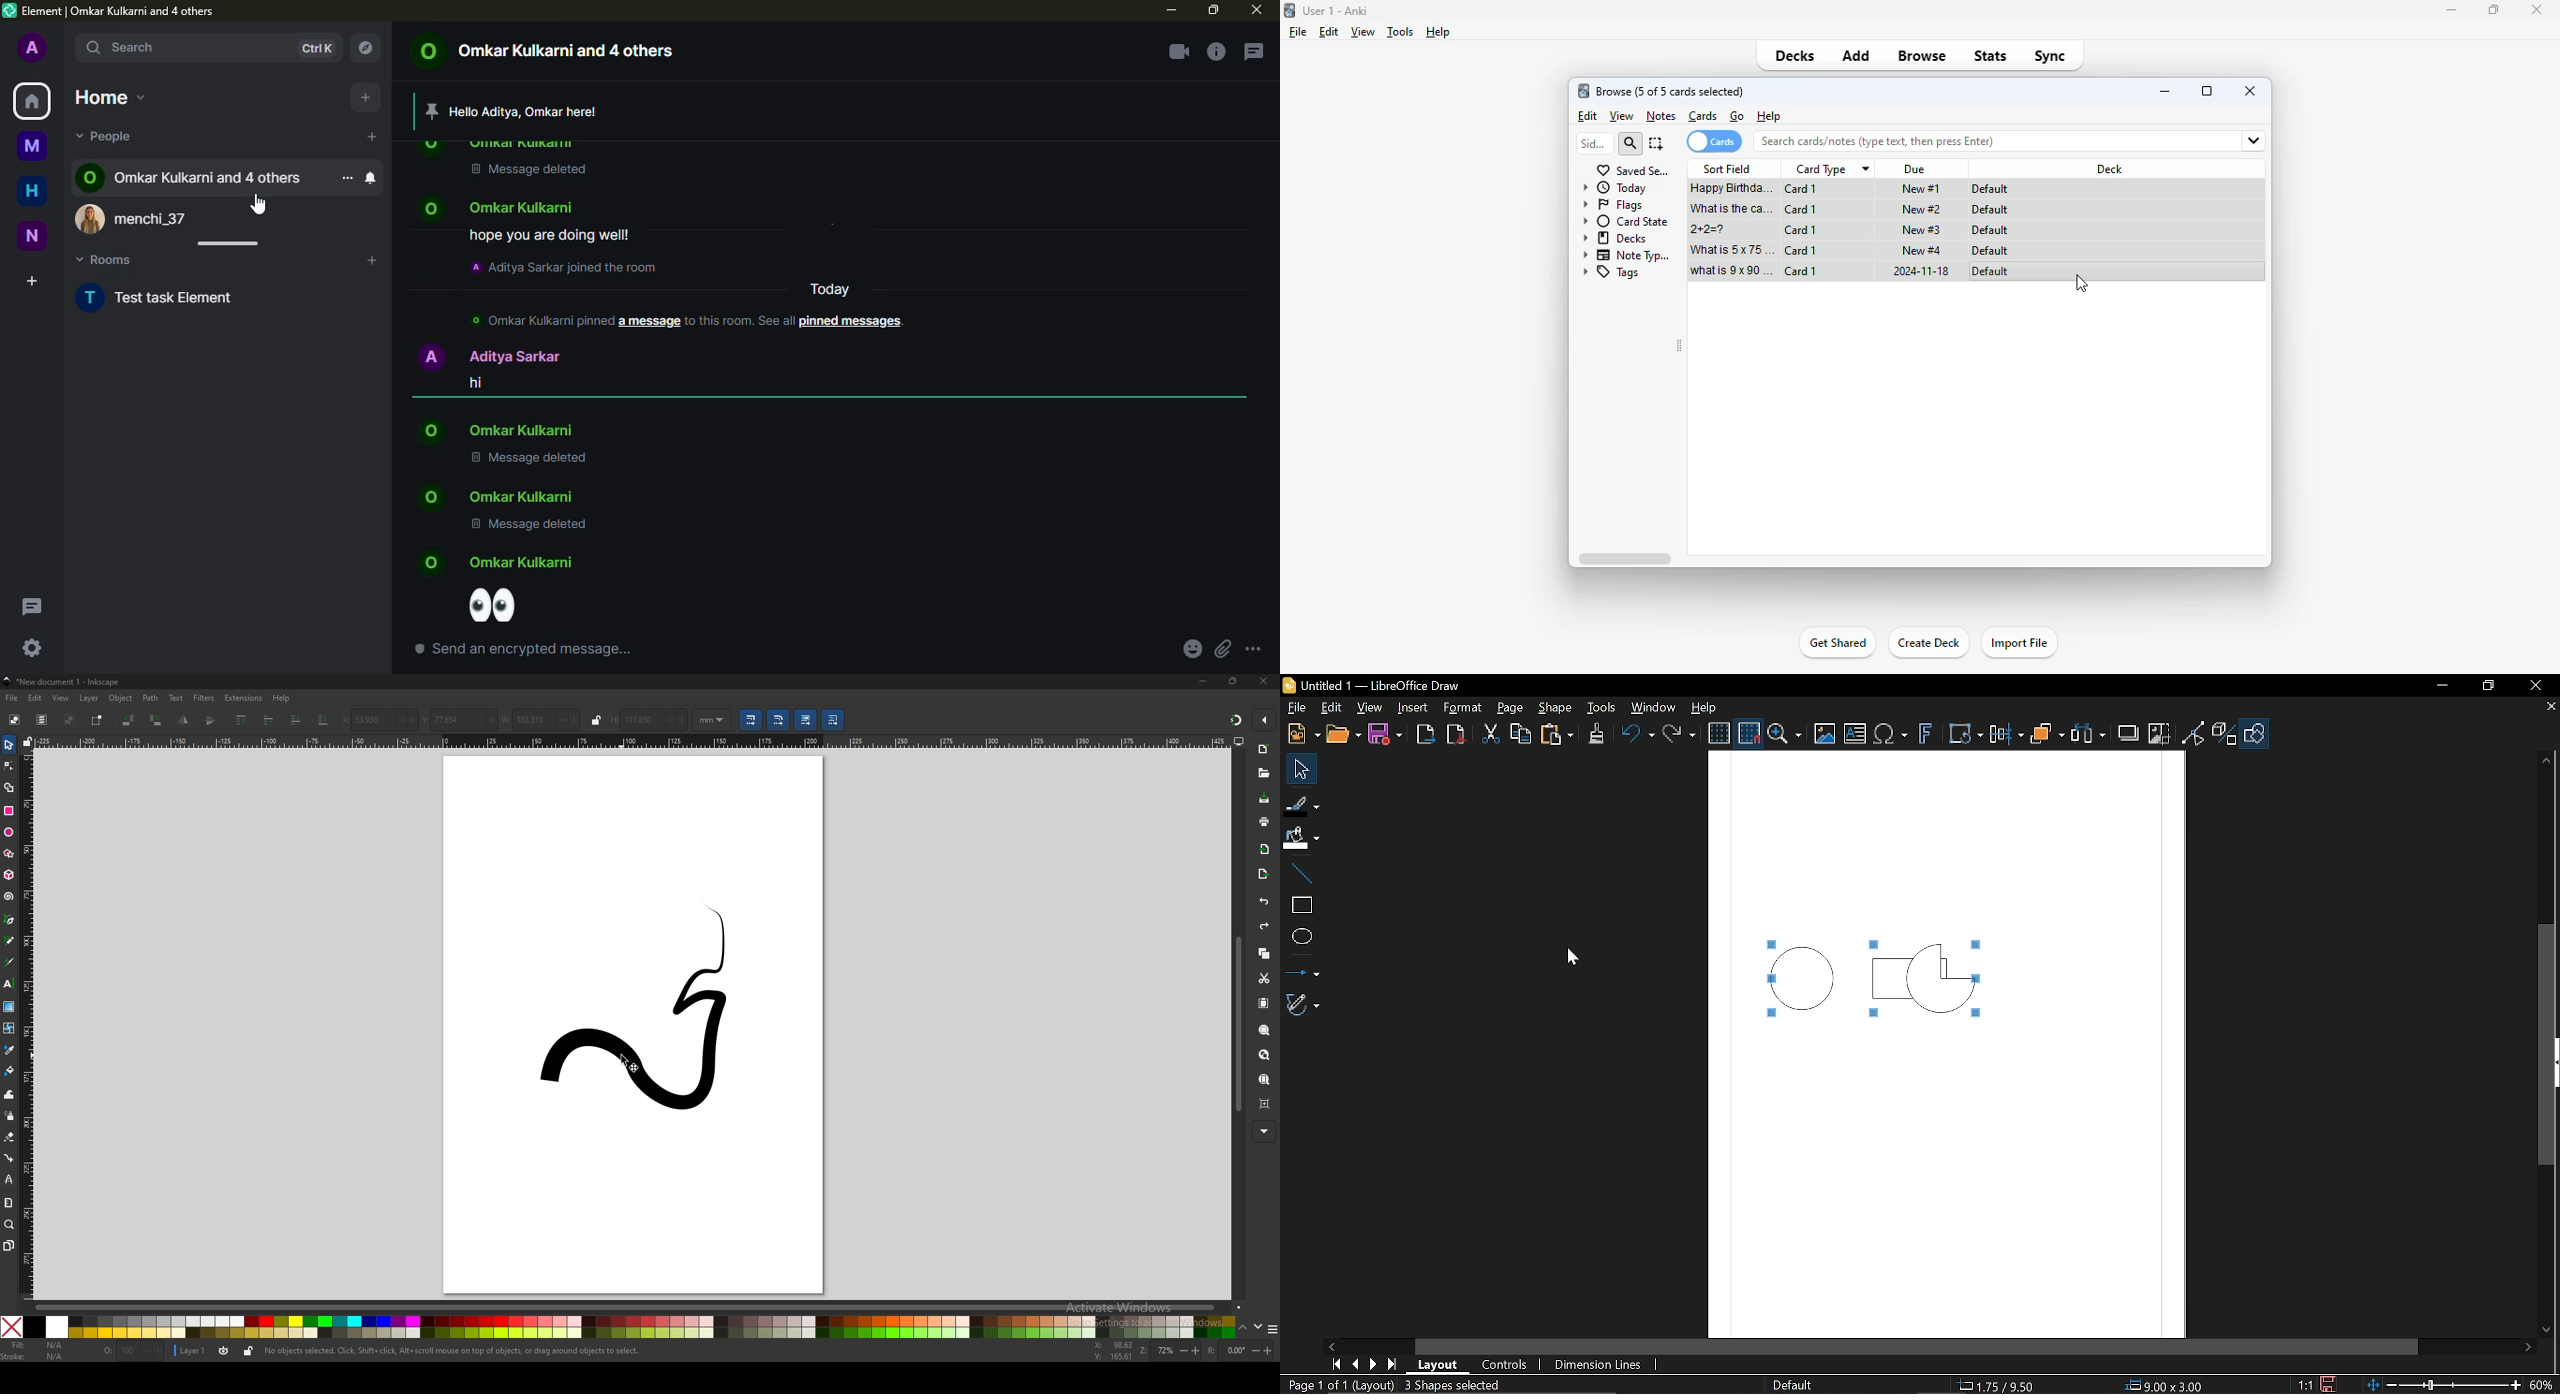  What do you see at coordinates (1265, 719) in the screenshot?
I see `enable snapping` at bounding box center [1265, 719].